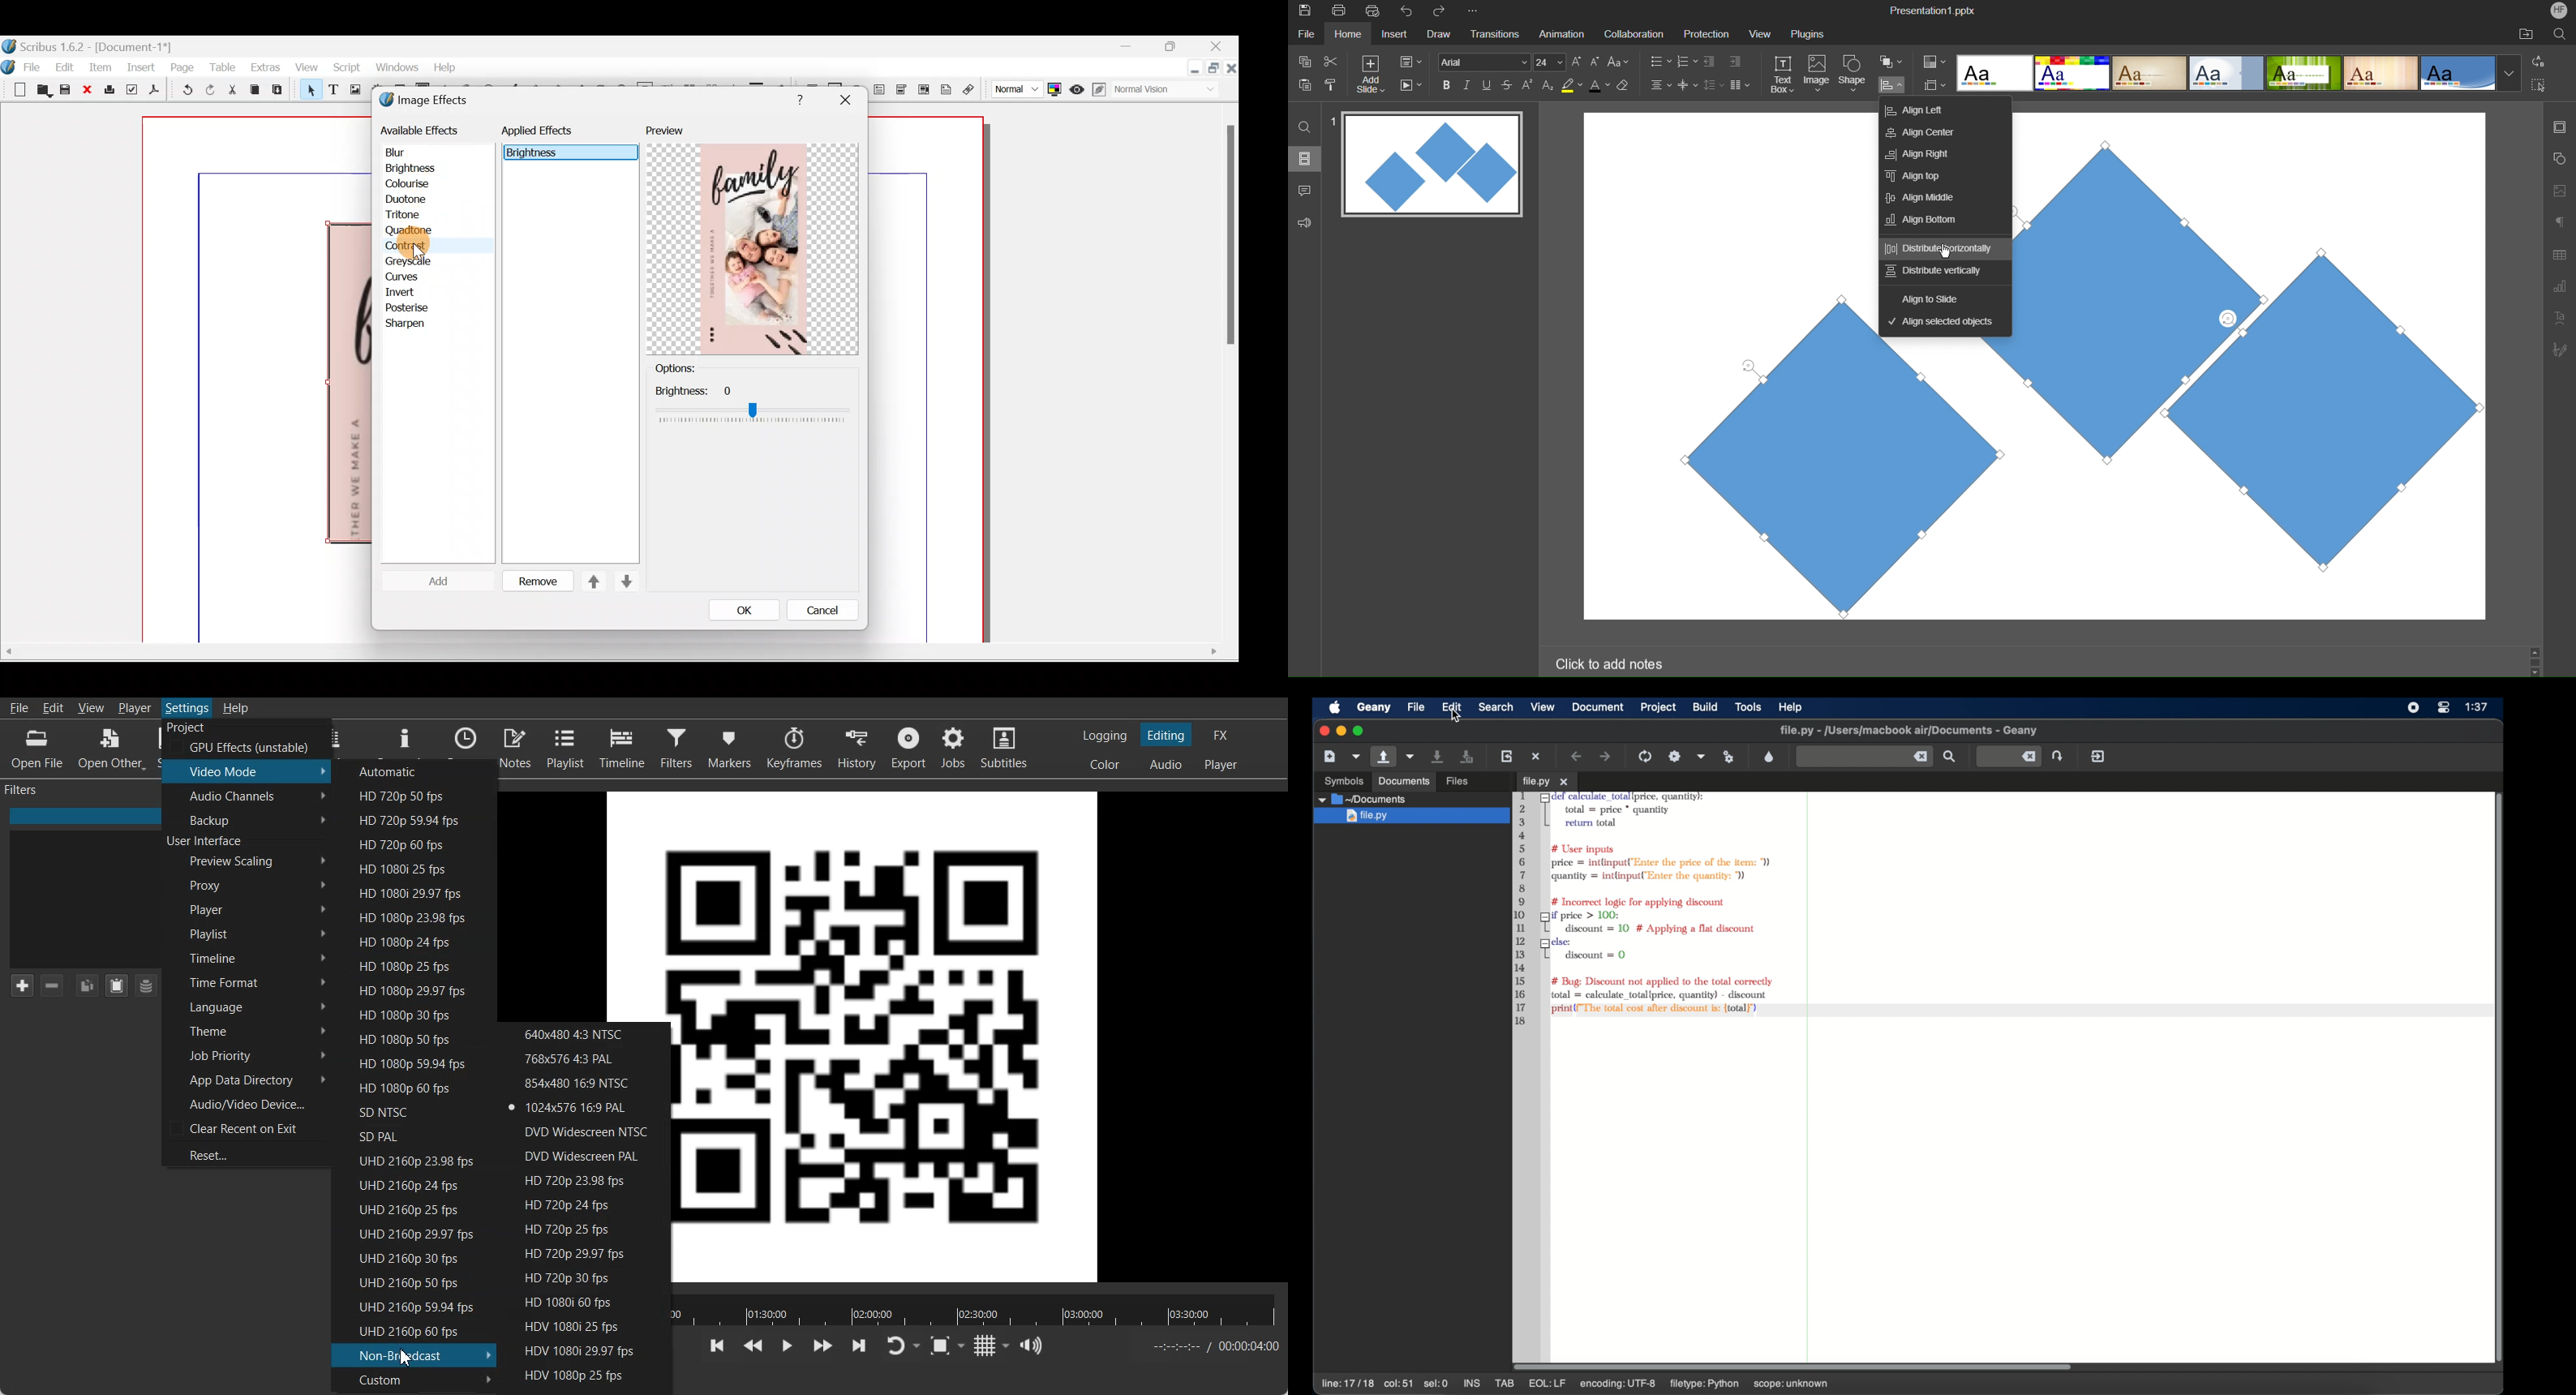  I want to click on SD NTSC, so click(406, 1111).